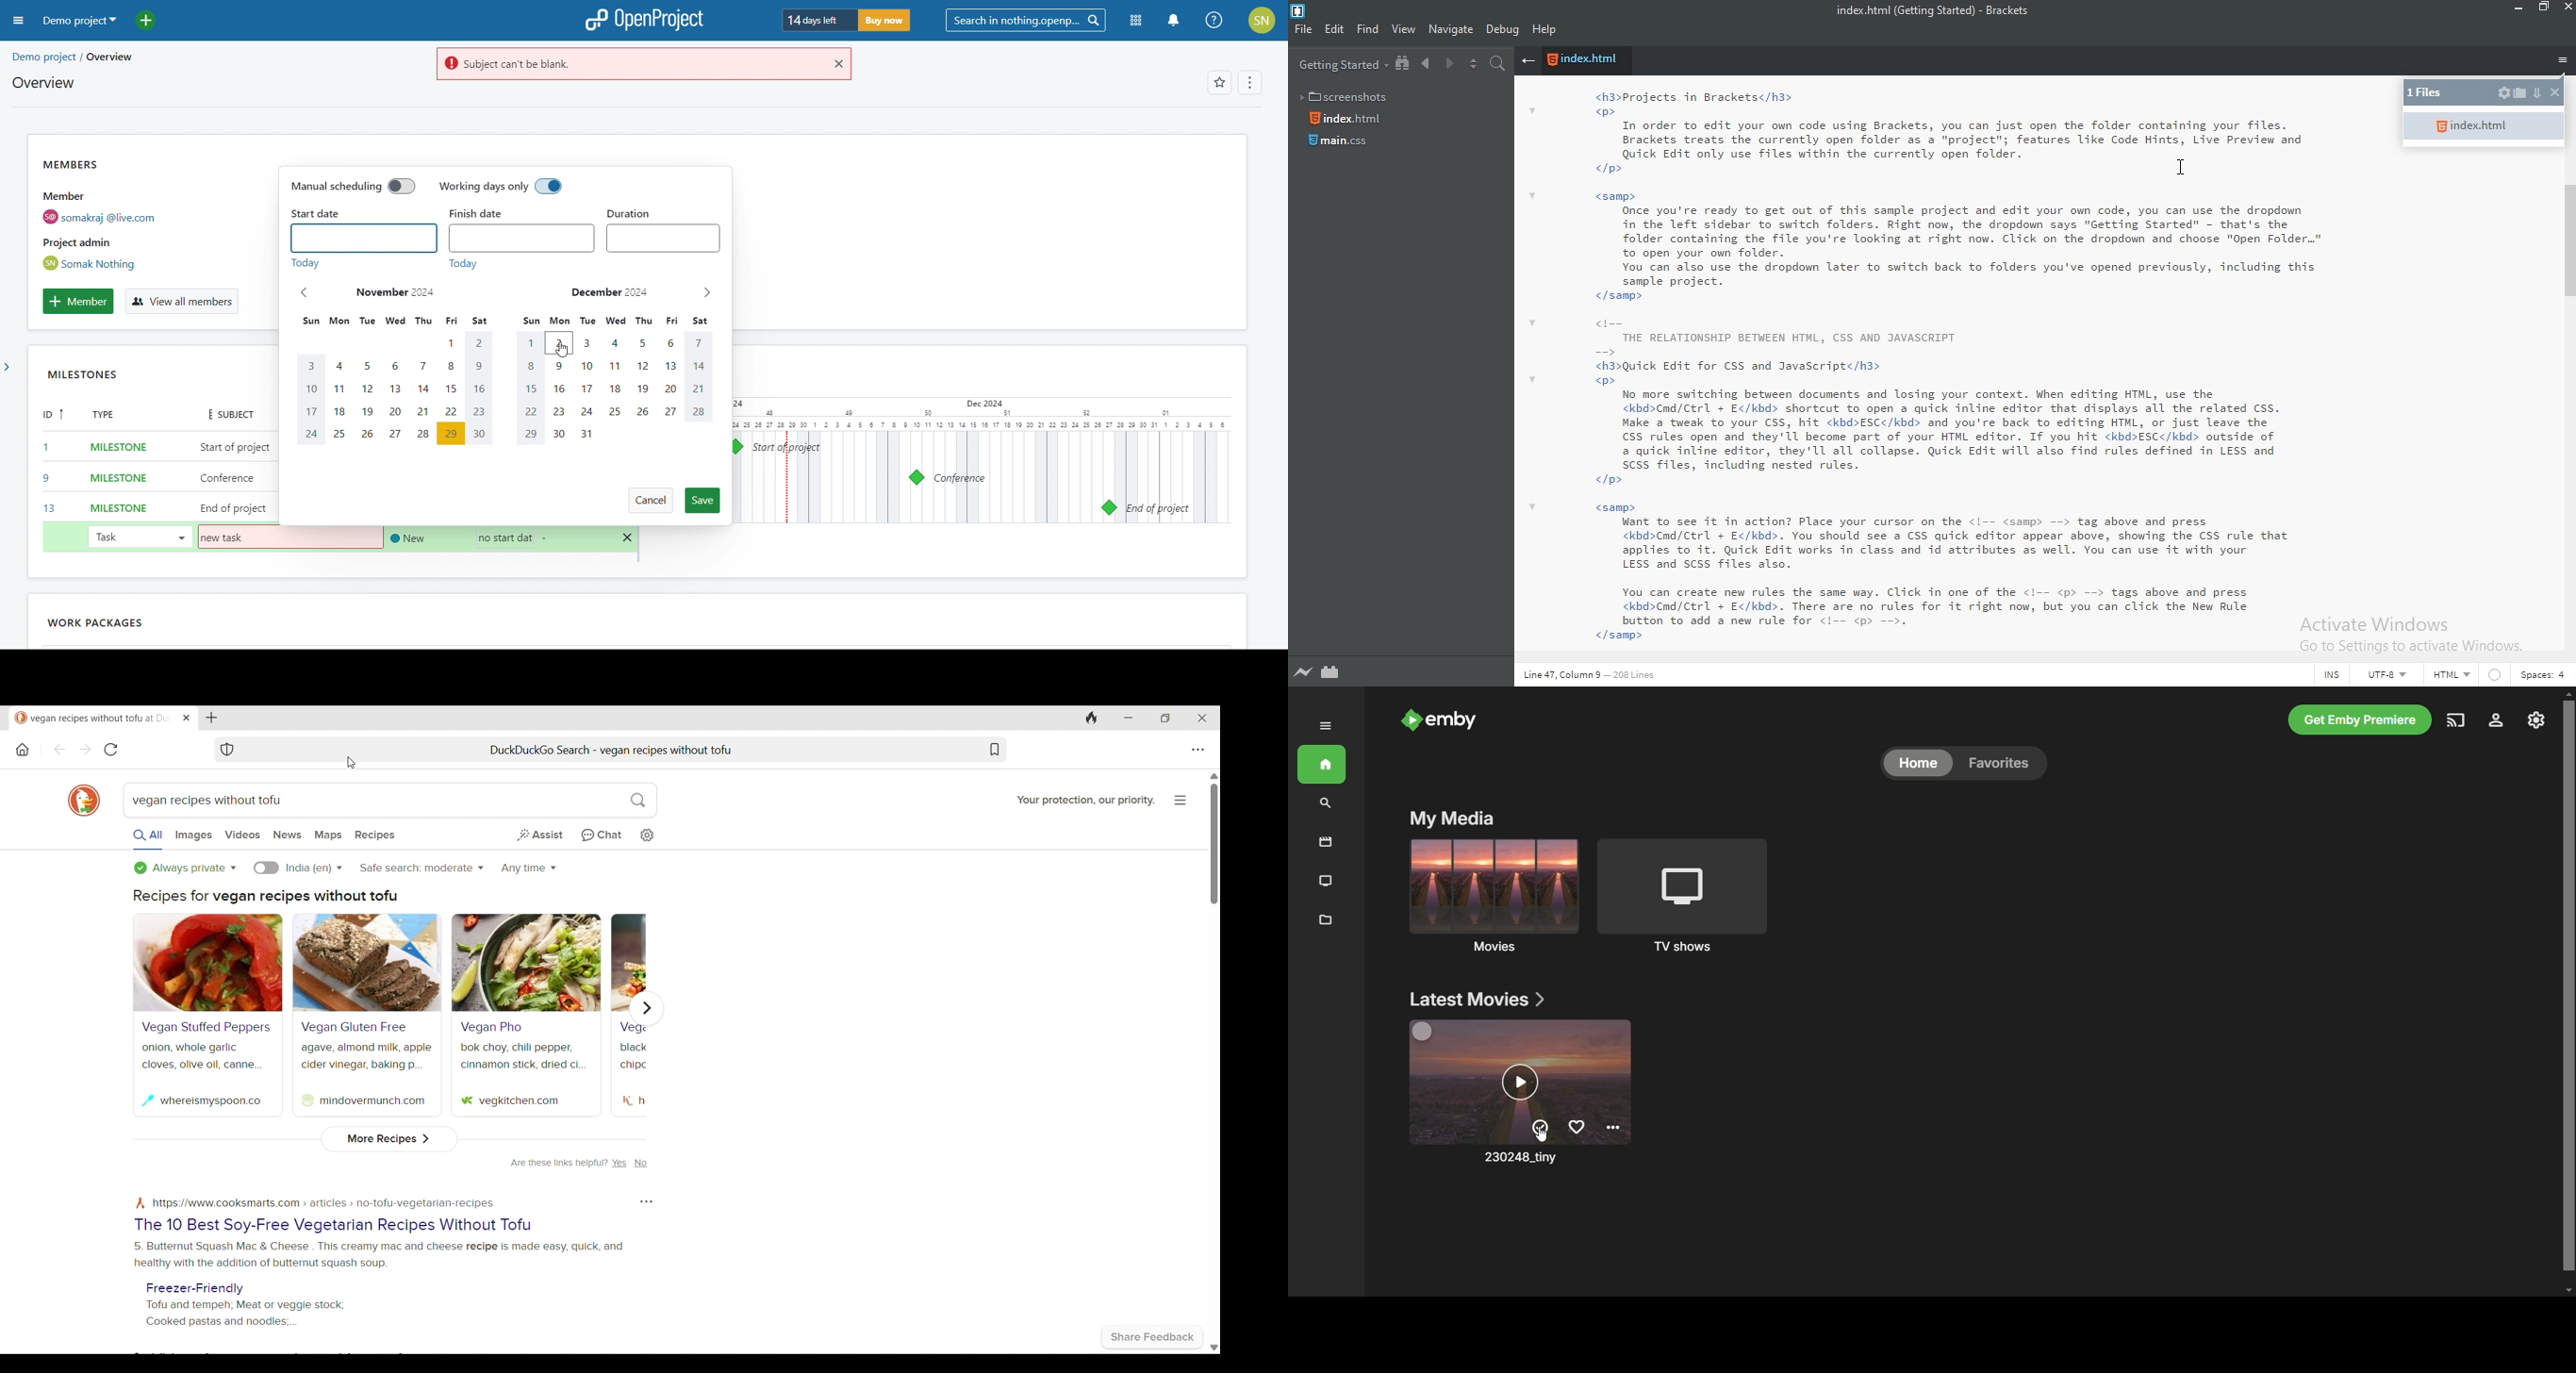 This screenshot has width=2576, height=1400. What do you see at coordinates (1448, 65) in the screenshot?
I see `Next document` at bounding box center [1448, 65].